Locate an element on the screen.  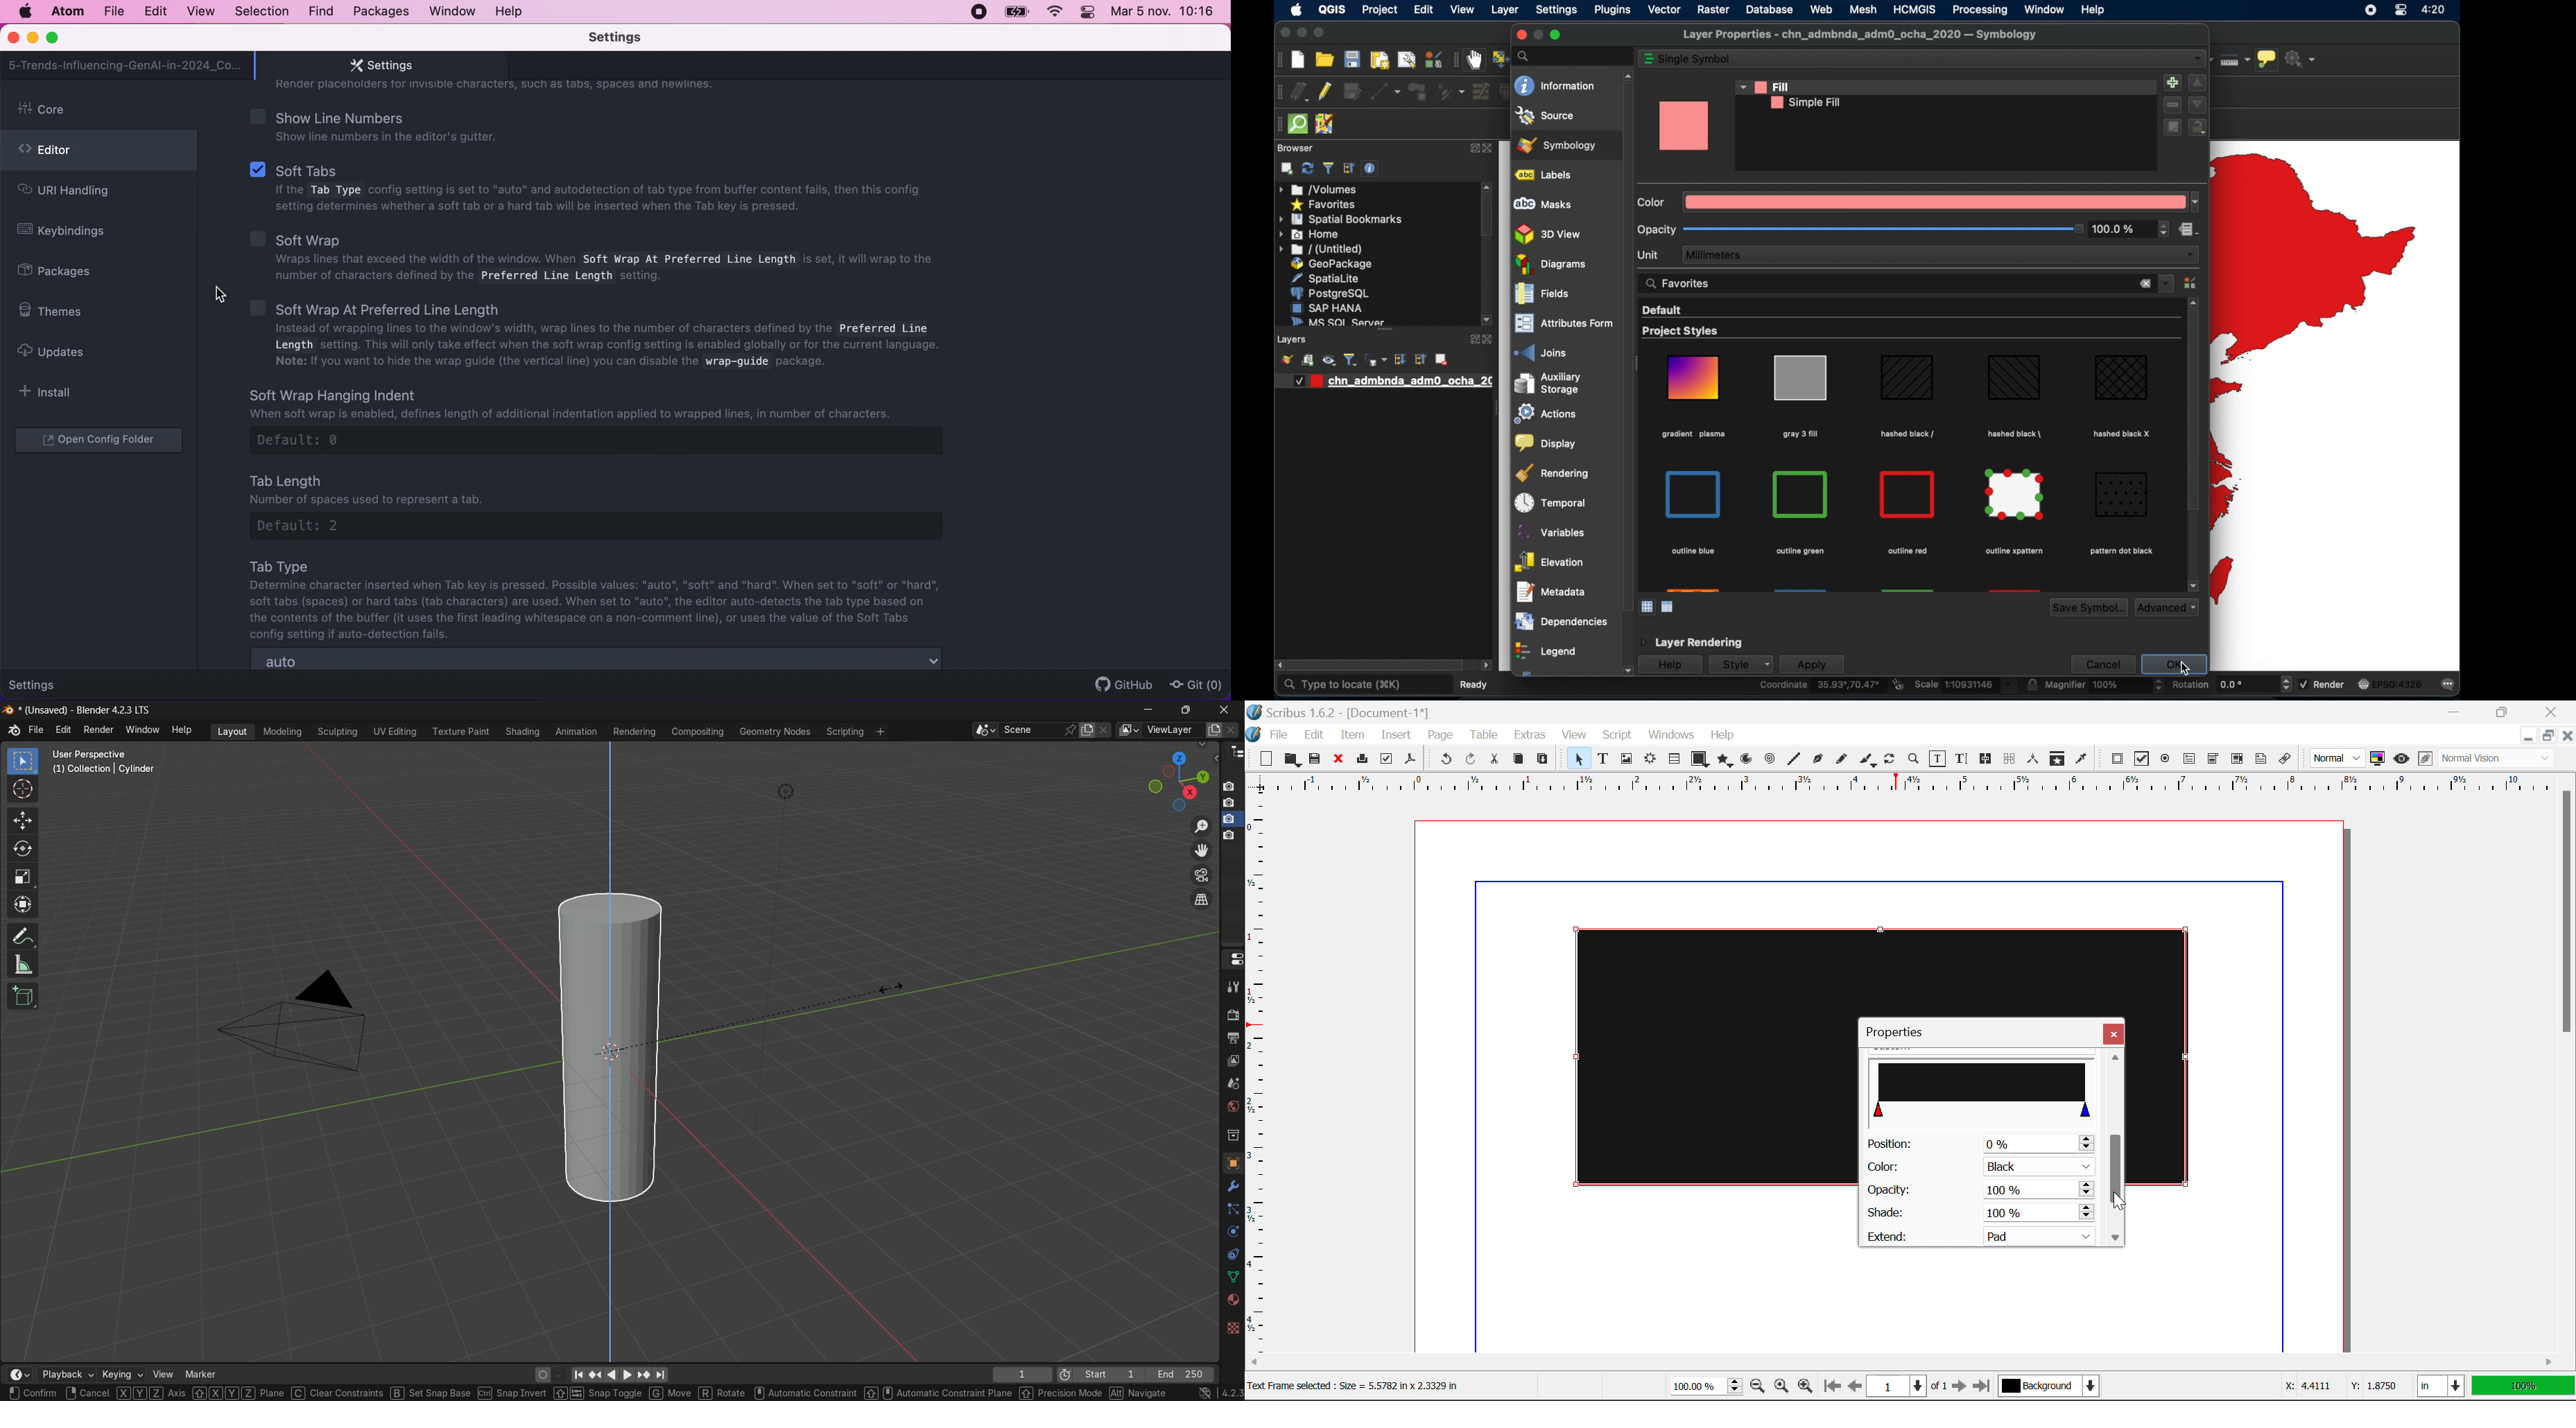
Script is located at coordinates (1618, 735).